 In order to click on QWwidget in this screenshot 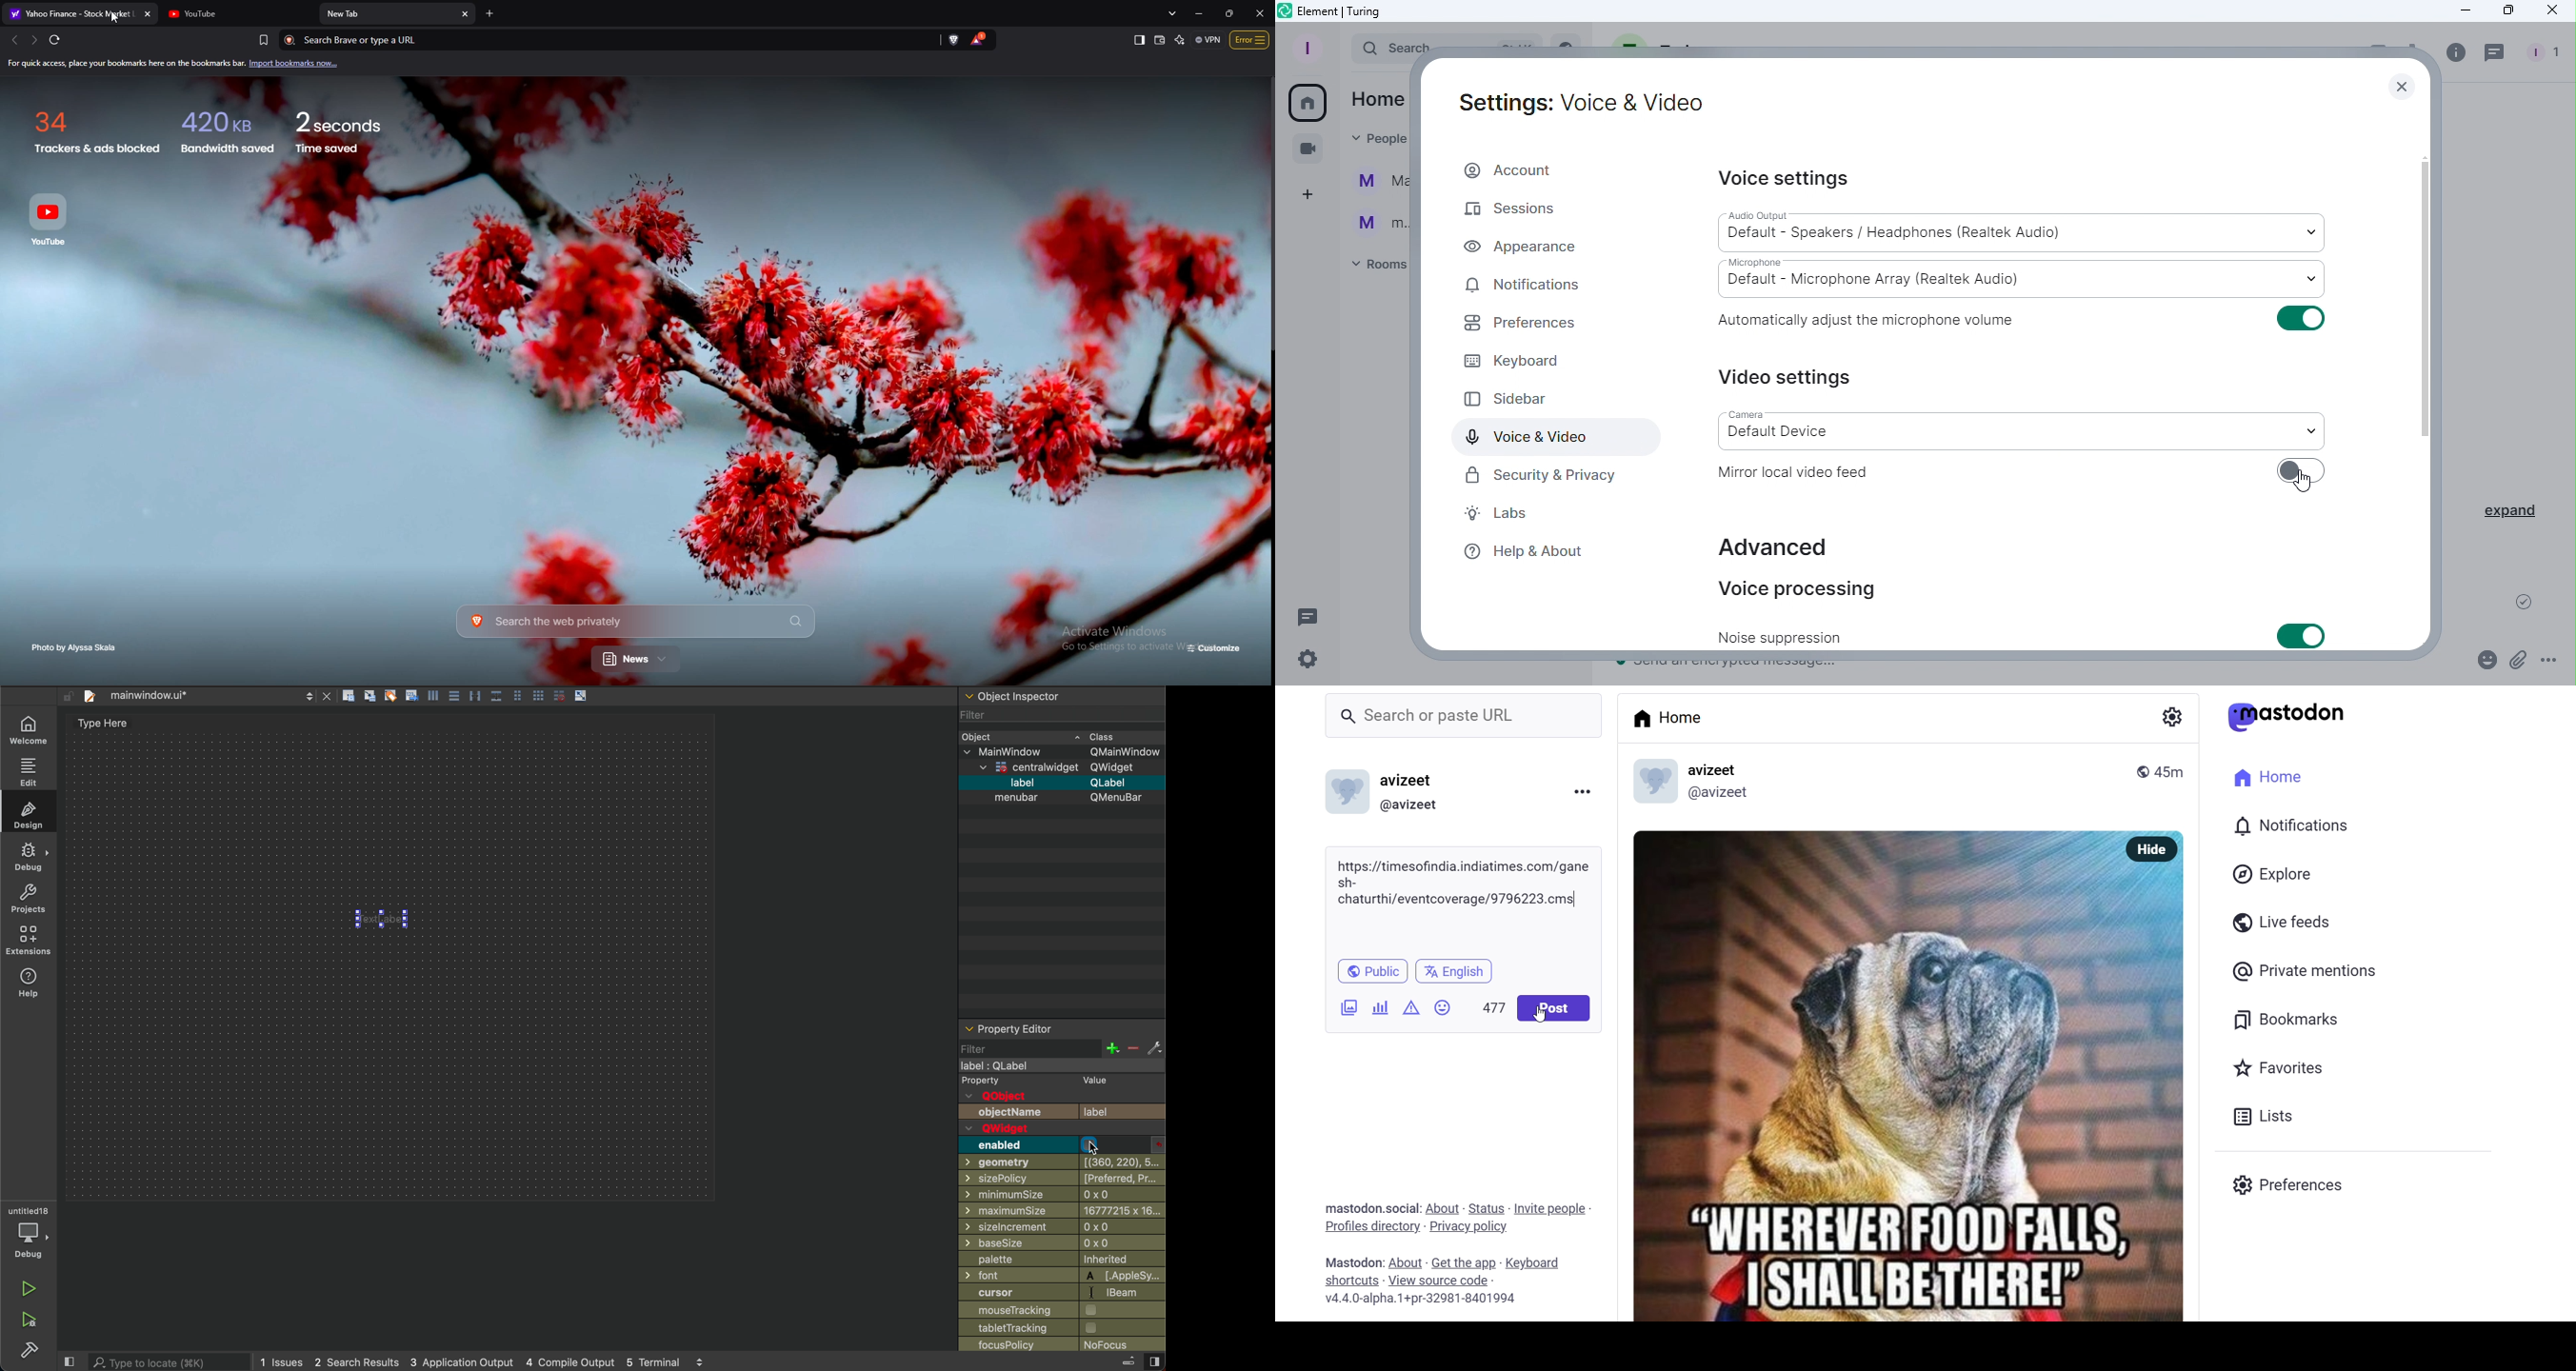, I will do `click(1024, 1129)`.